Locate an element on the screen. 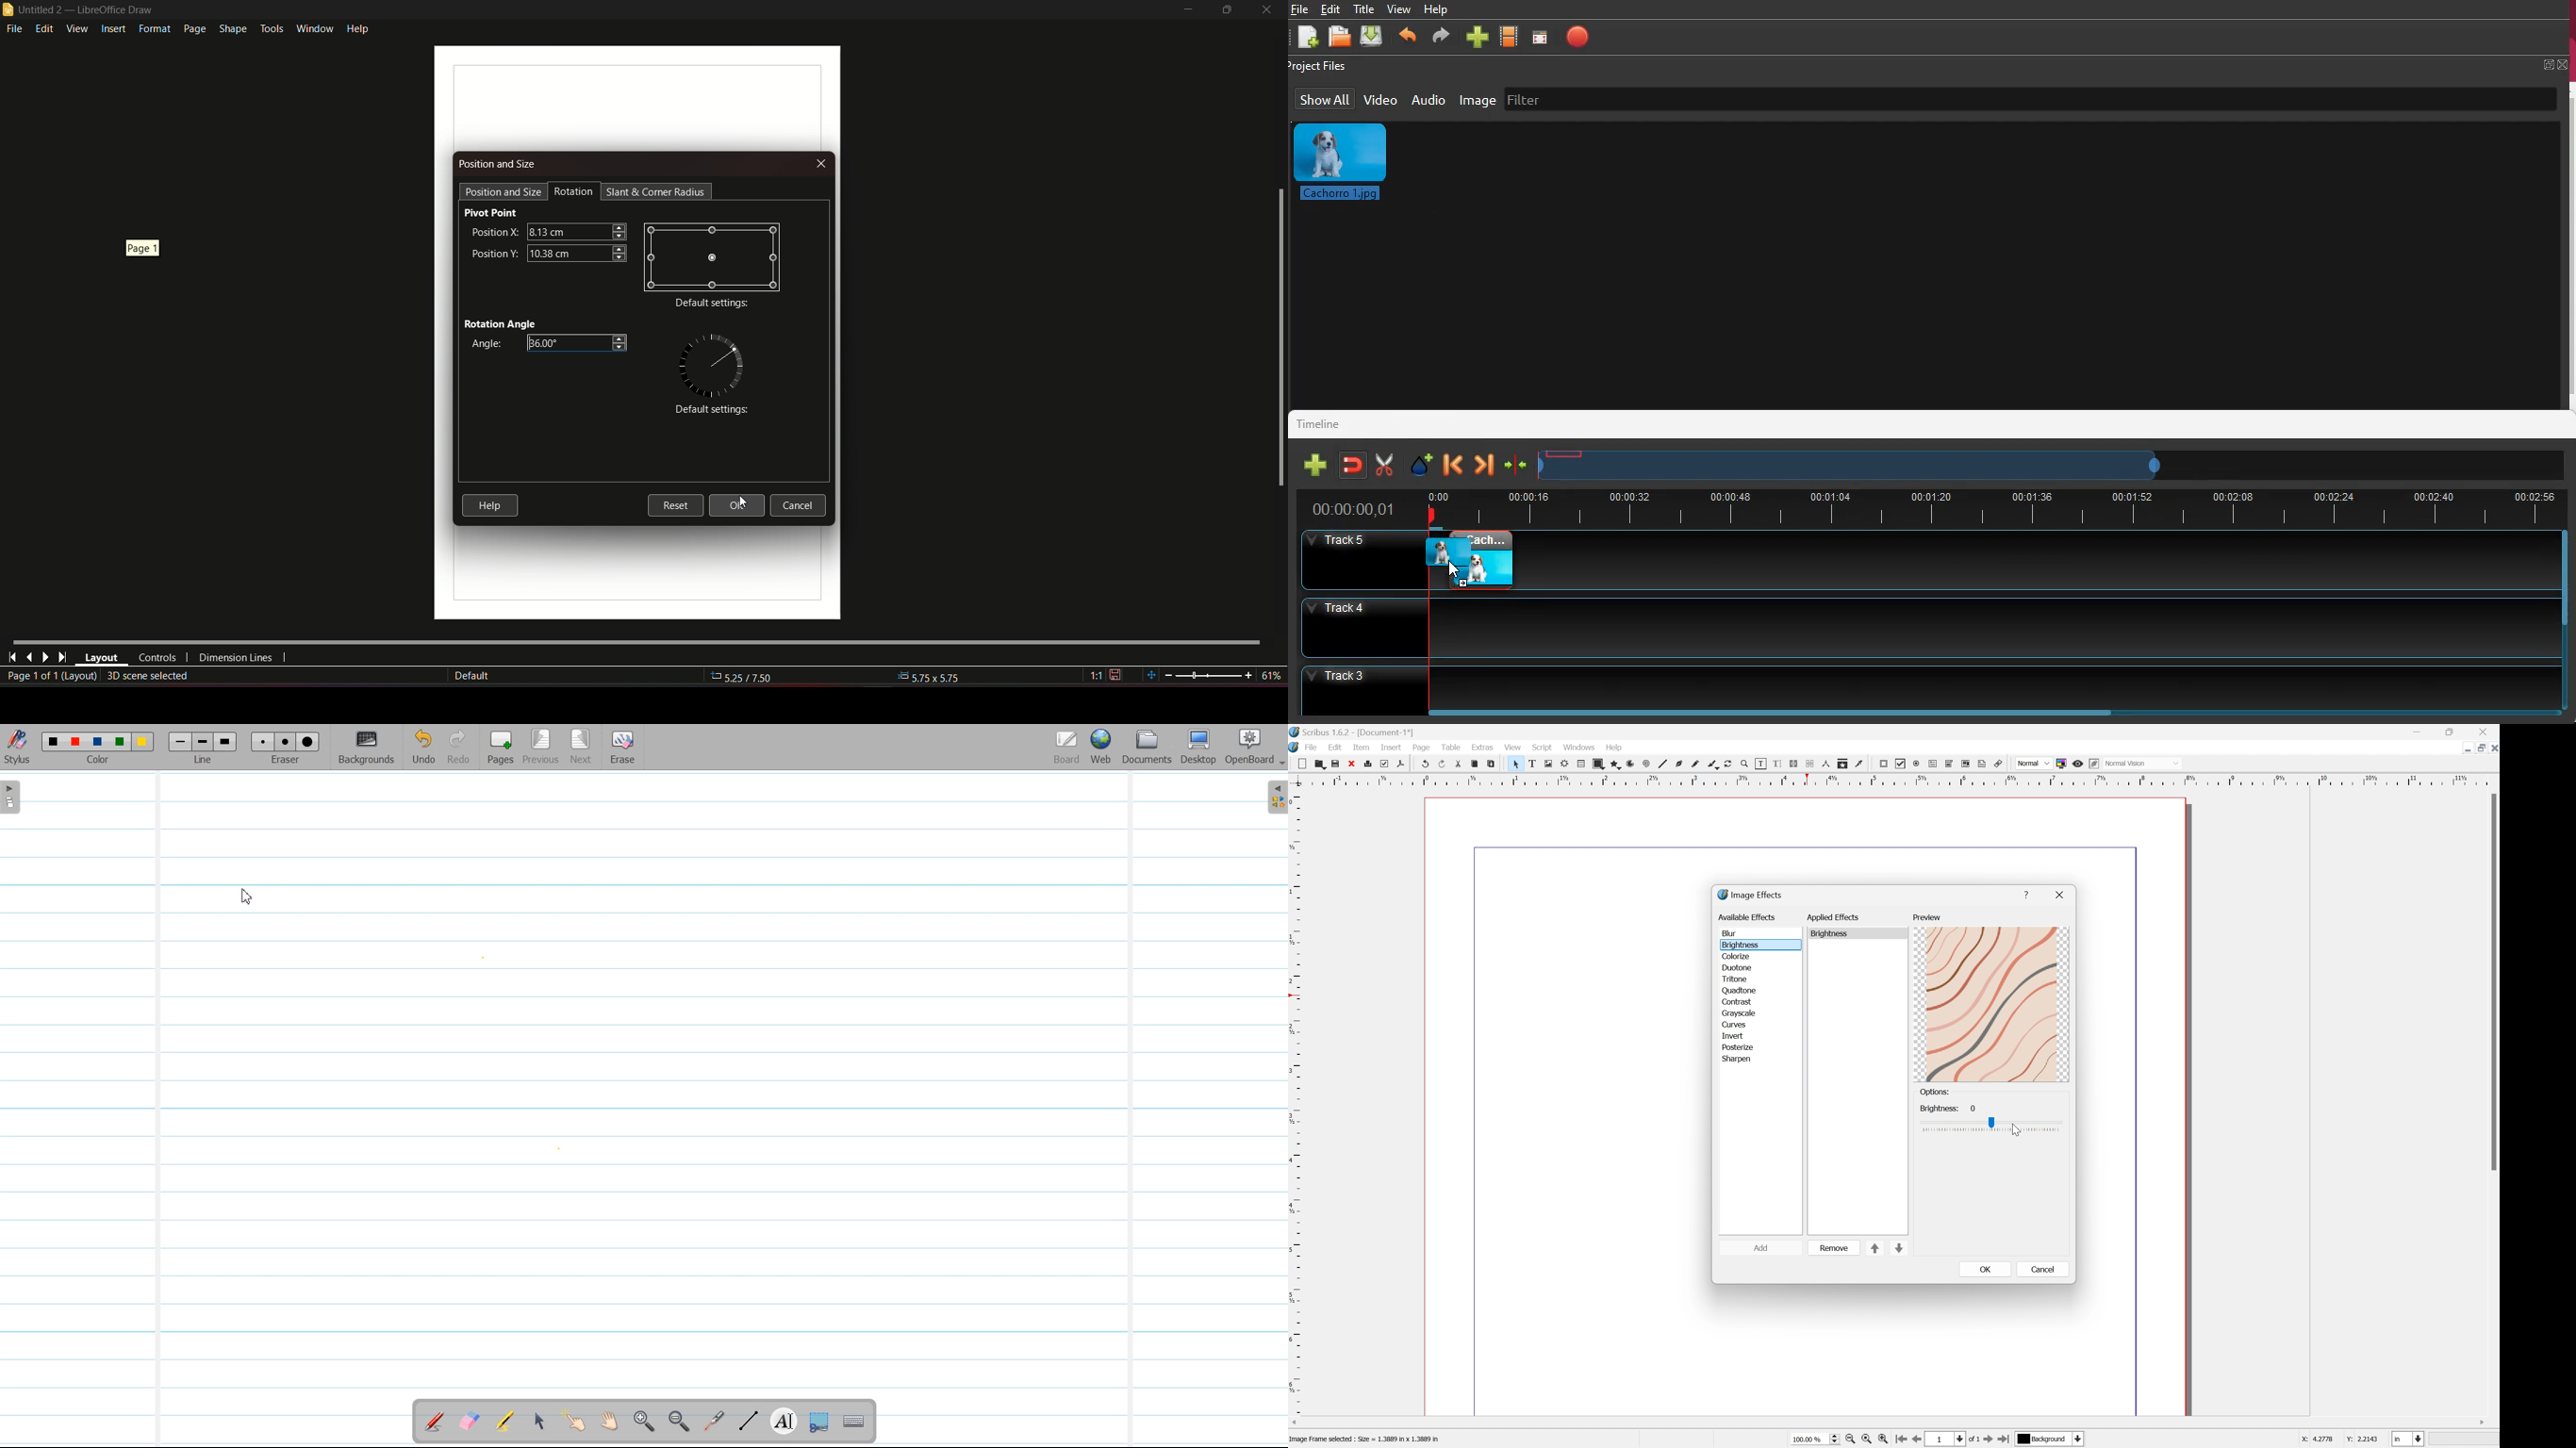  Eye dropper is located at coordinates (1862, 765).